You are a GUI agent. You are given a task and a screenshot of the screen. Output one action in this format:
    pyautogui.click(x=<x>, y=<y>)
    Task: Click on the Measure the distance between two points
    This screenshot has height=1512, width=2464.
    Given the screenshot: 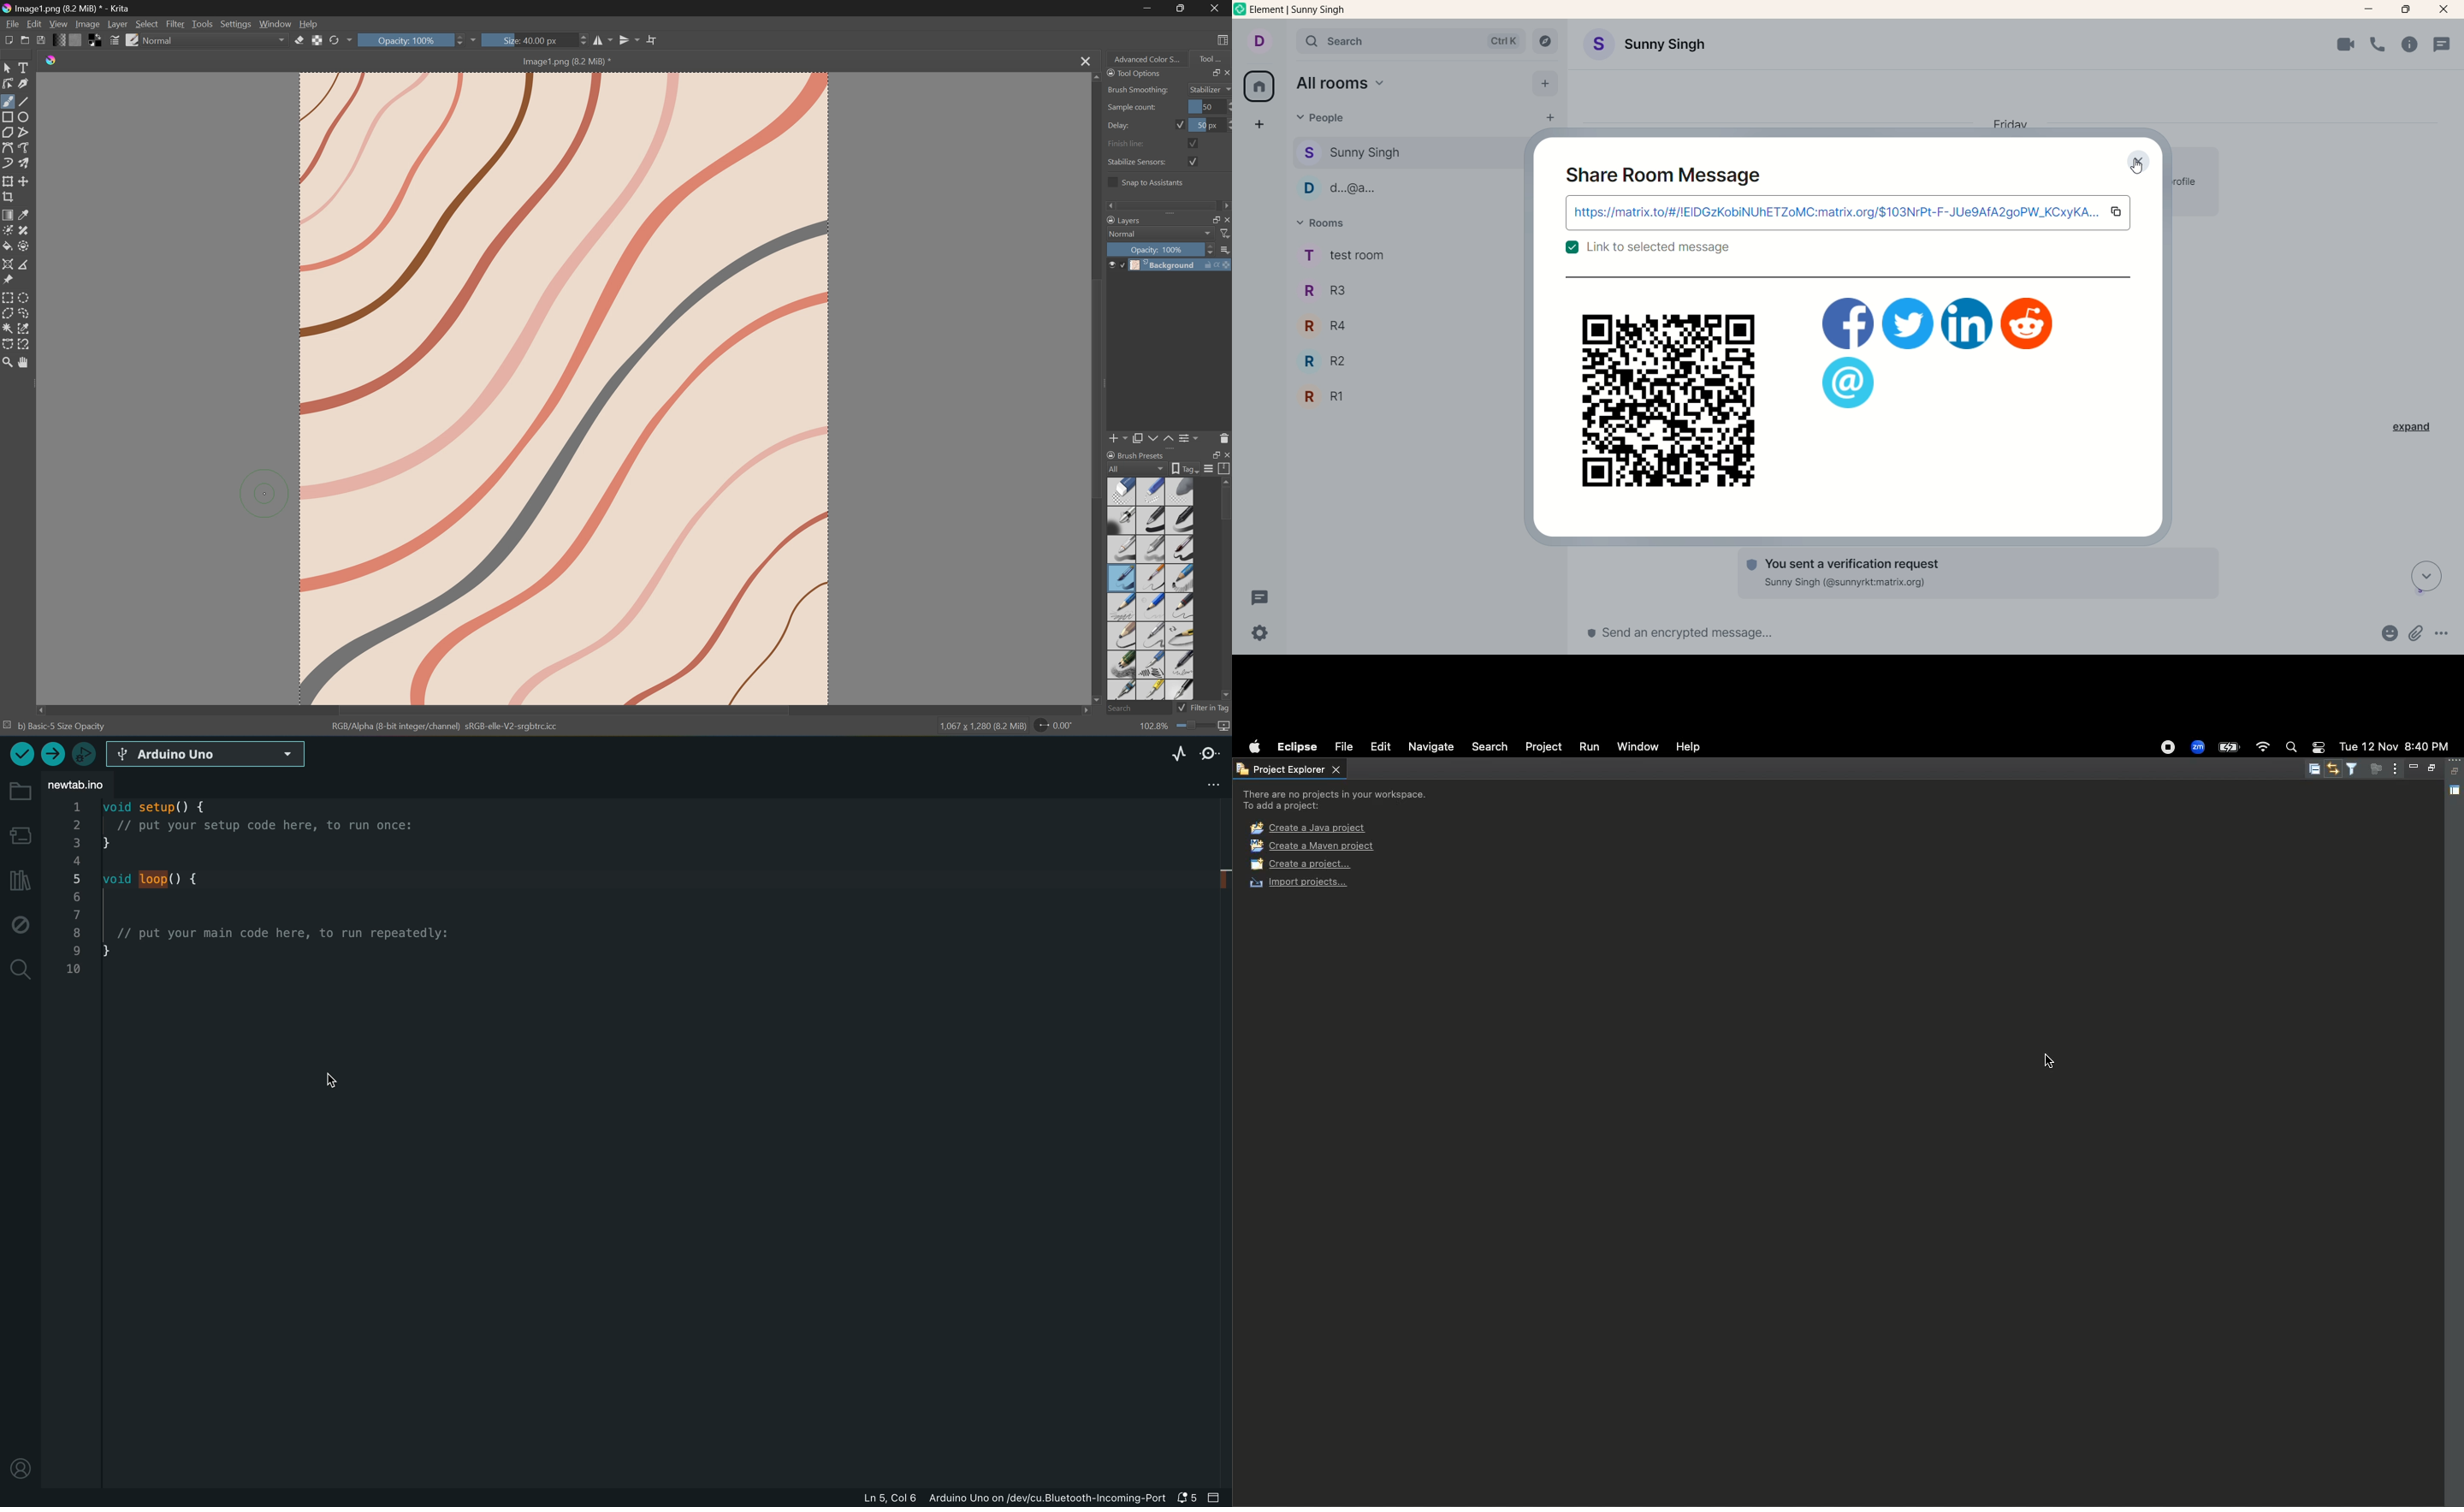 What is the action you would take?
    pyautogui.click(x=24, y=265)
    